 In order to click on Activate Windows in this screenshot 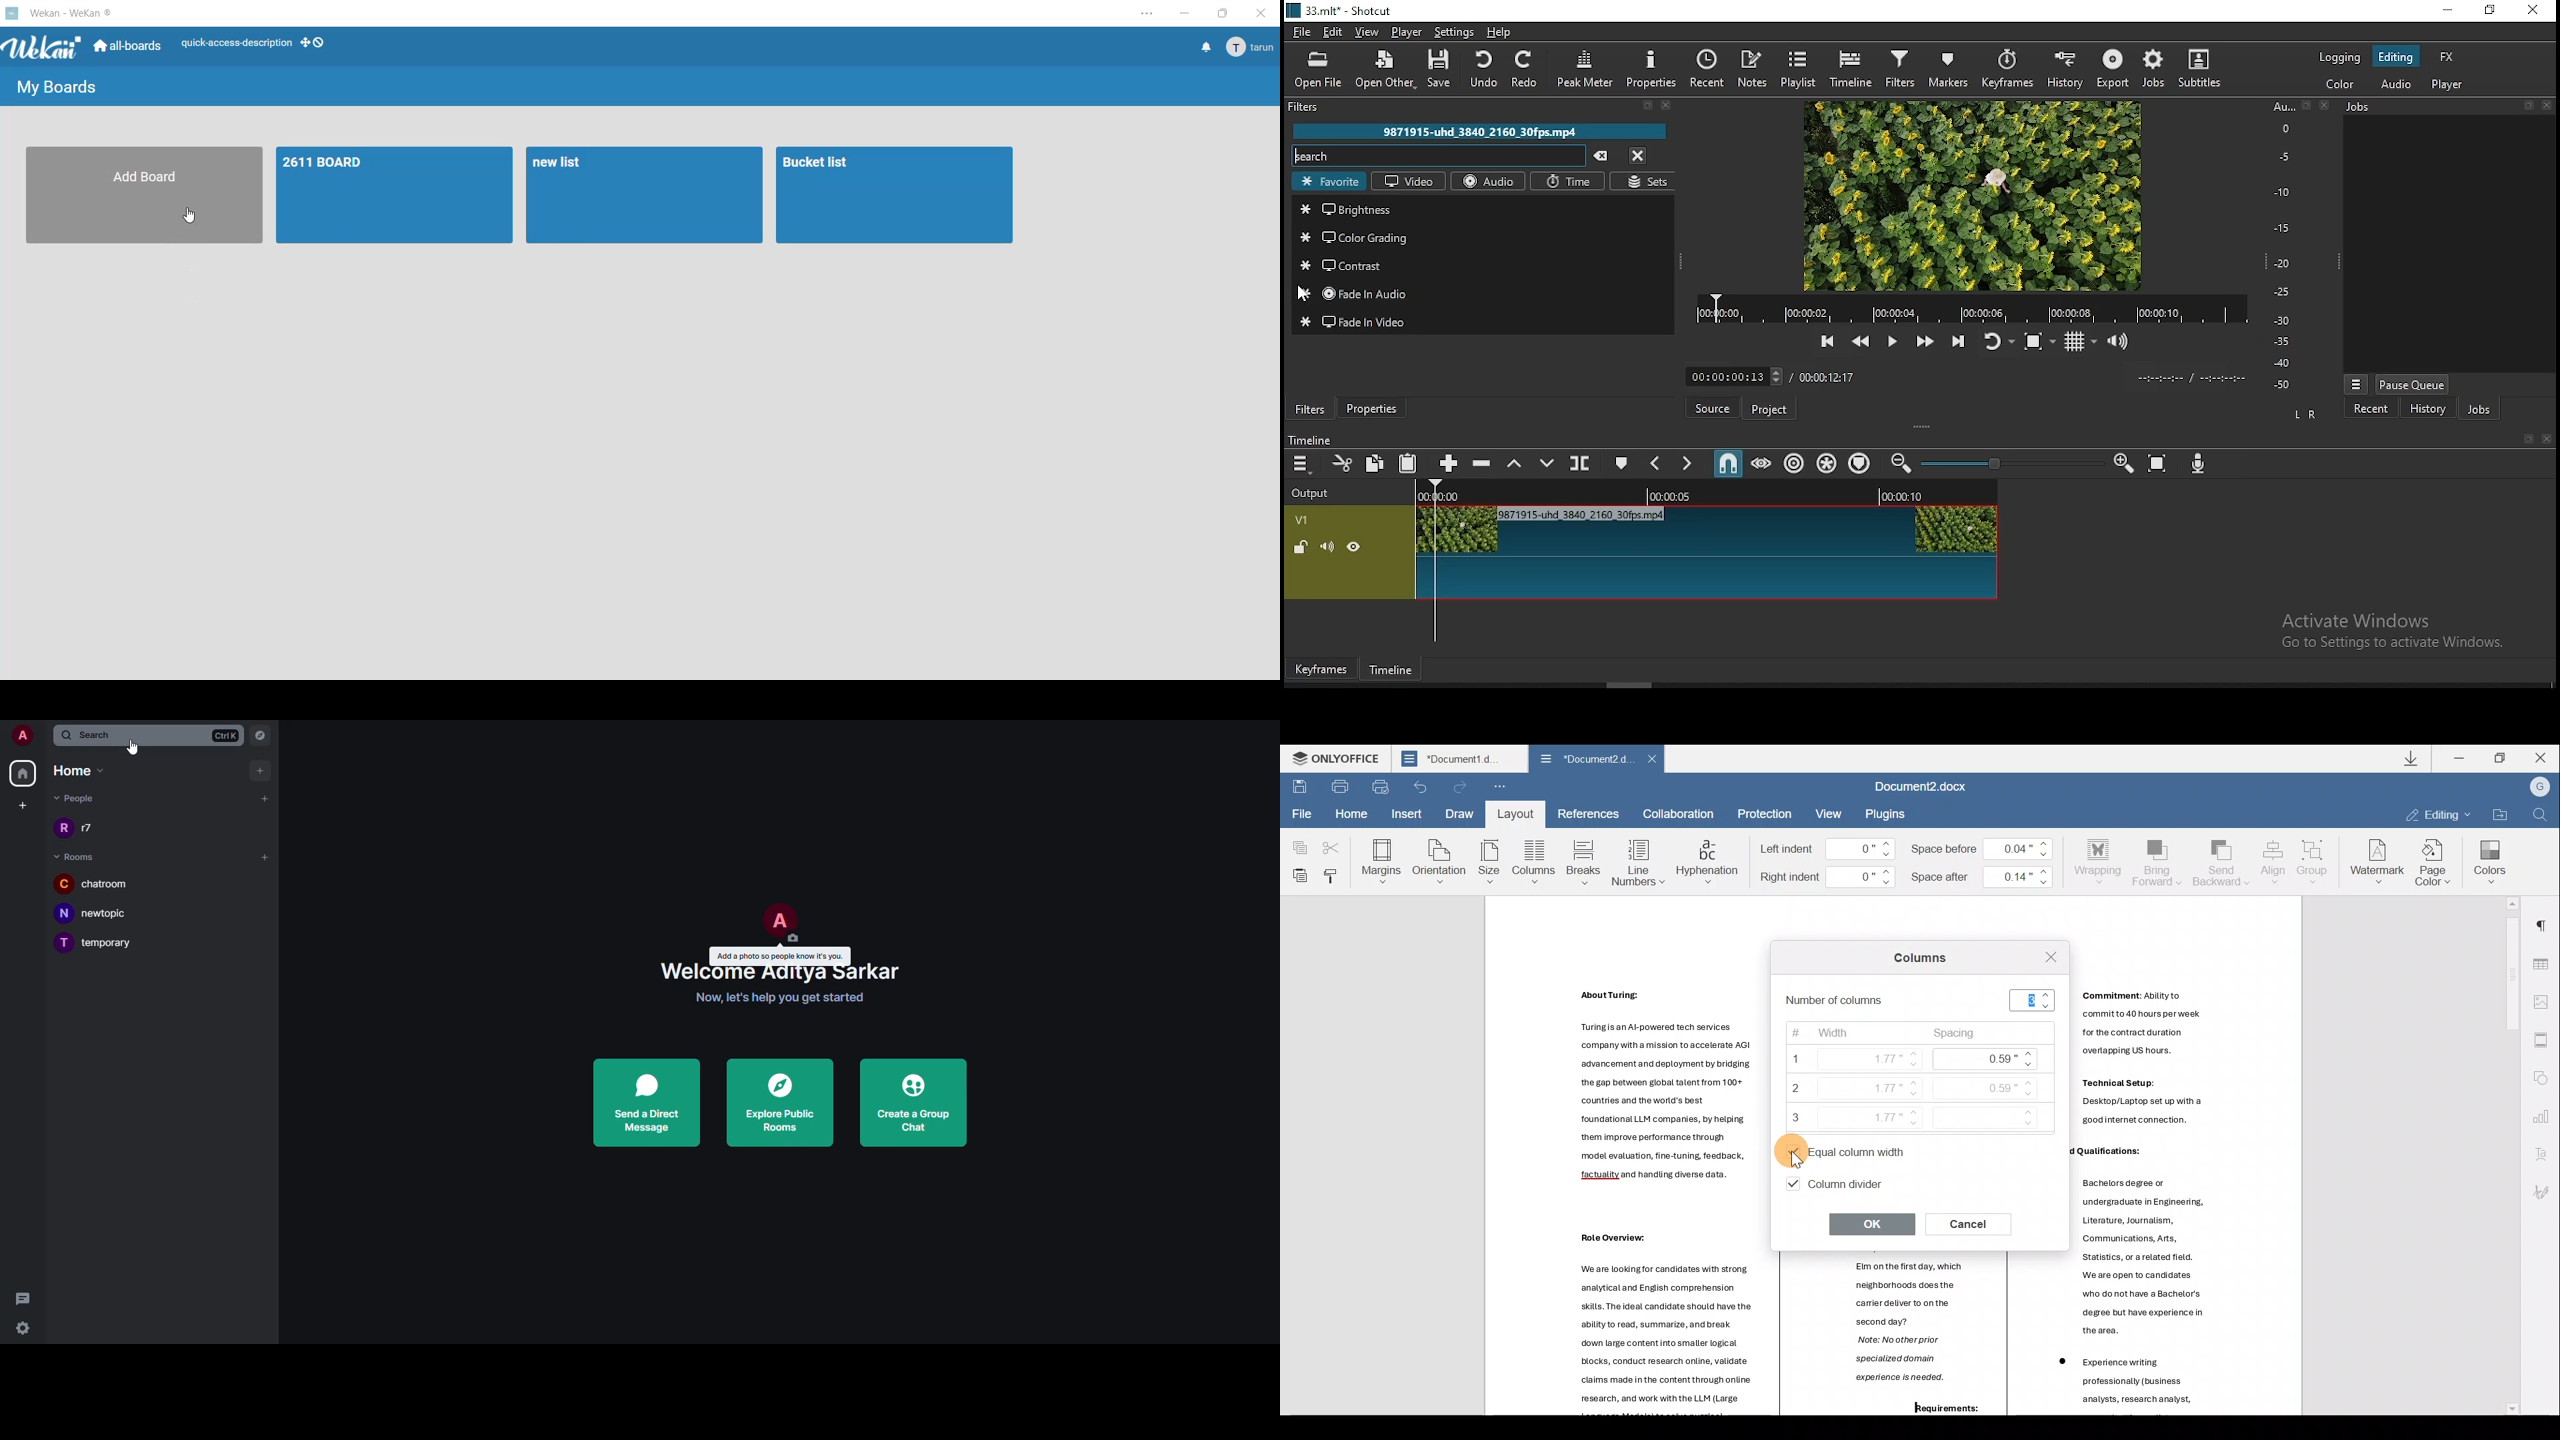, I will do `click(2359, 621)`.